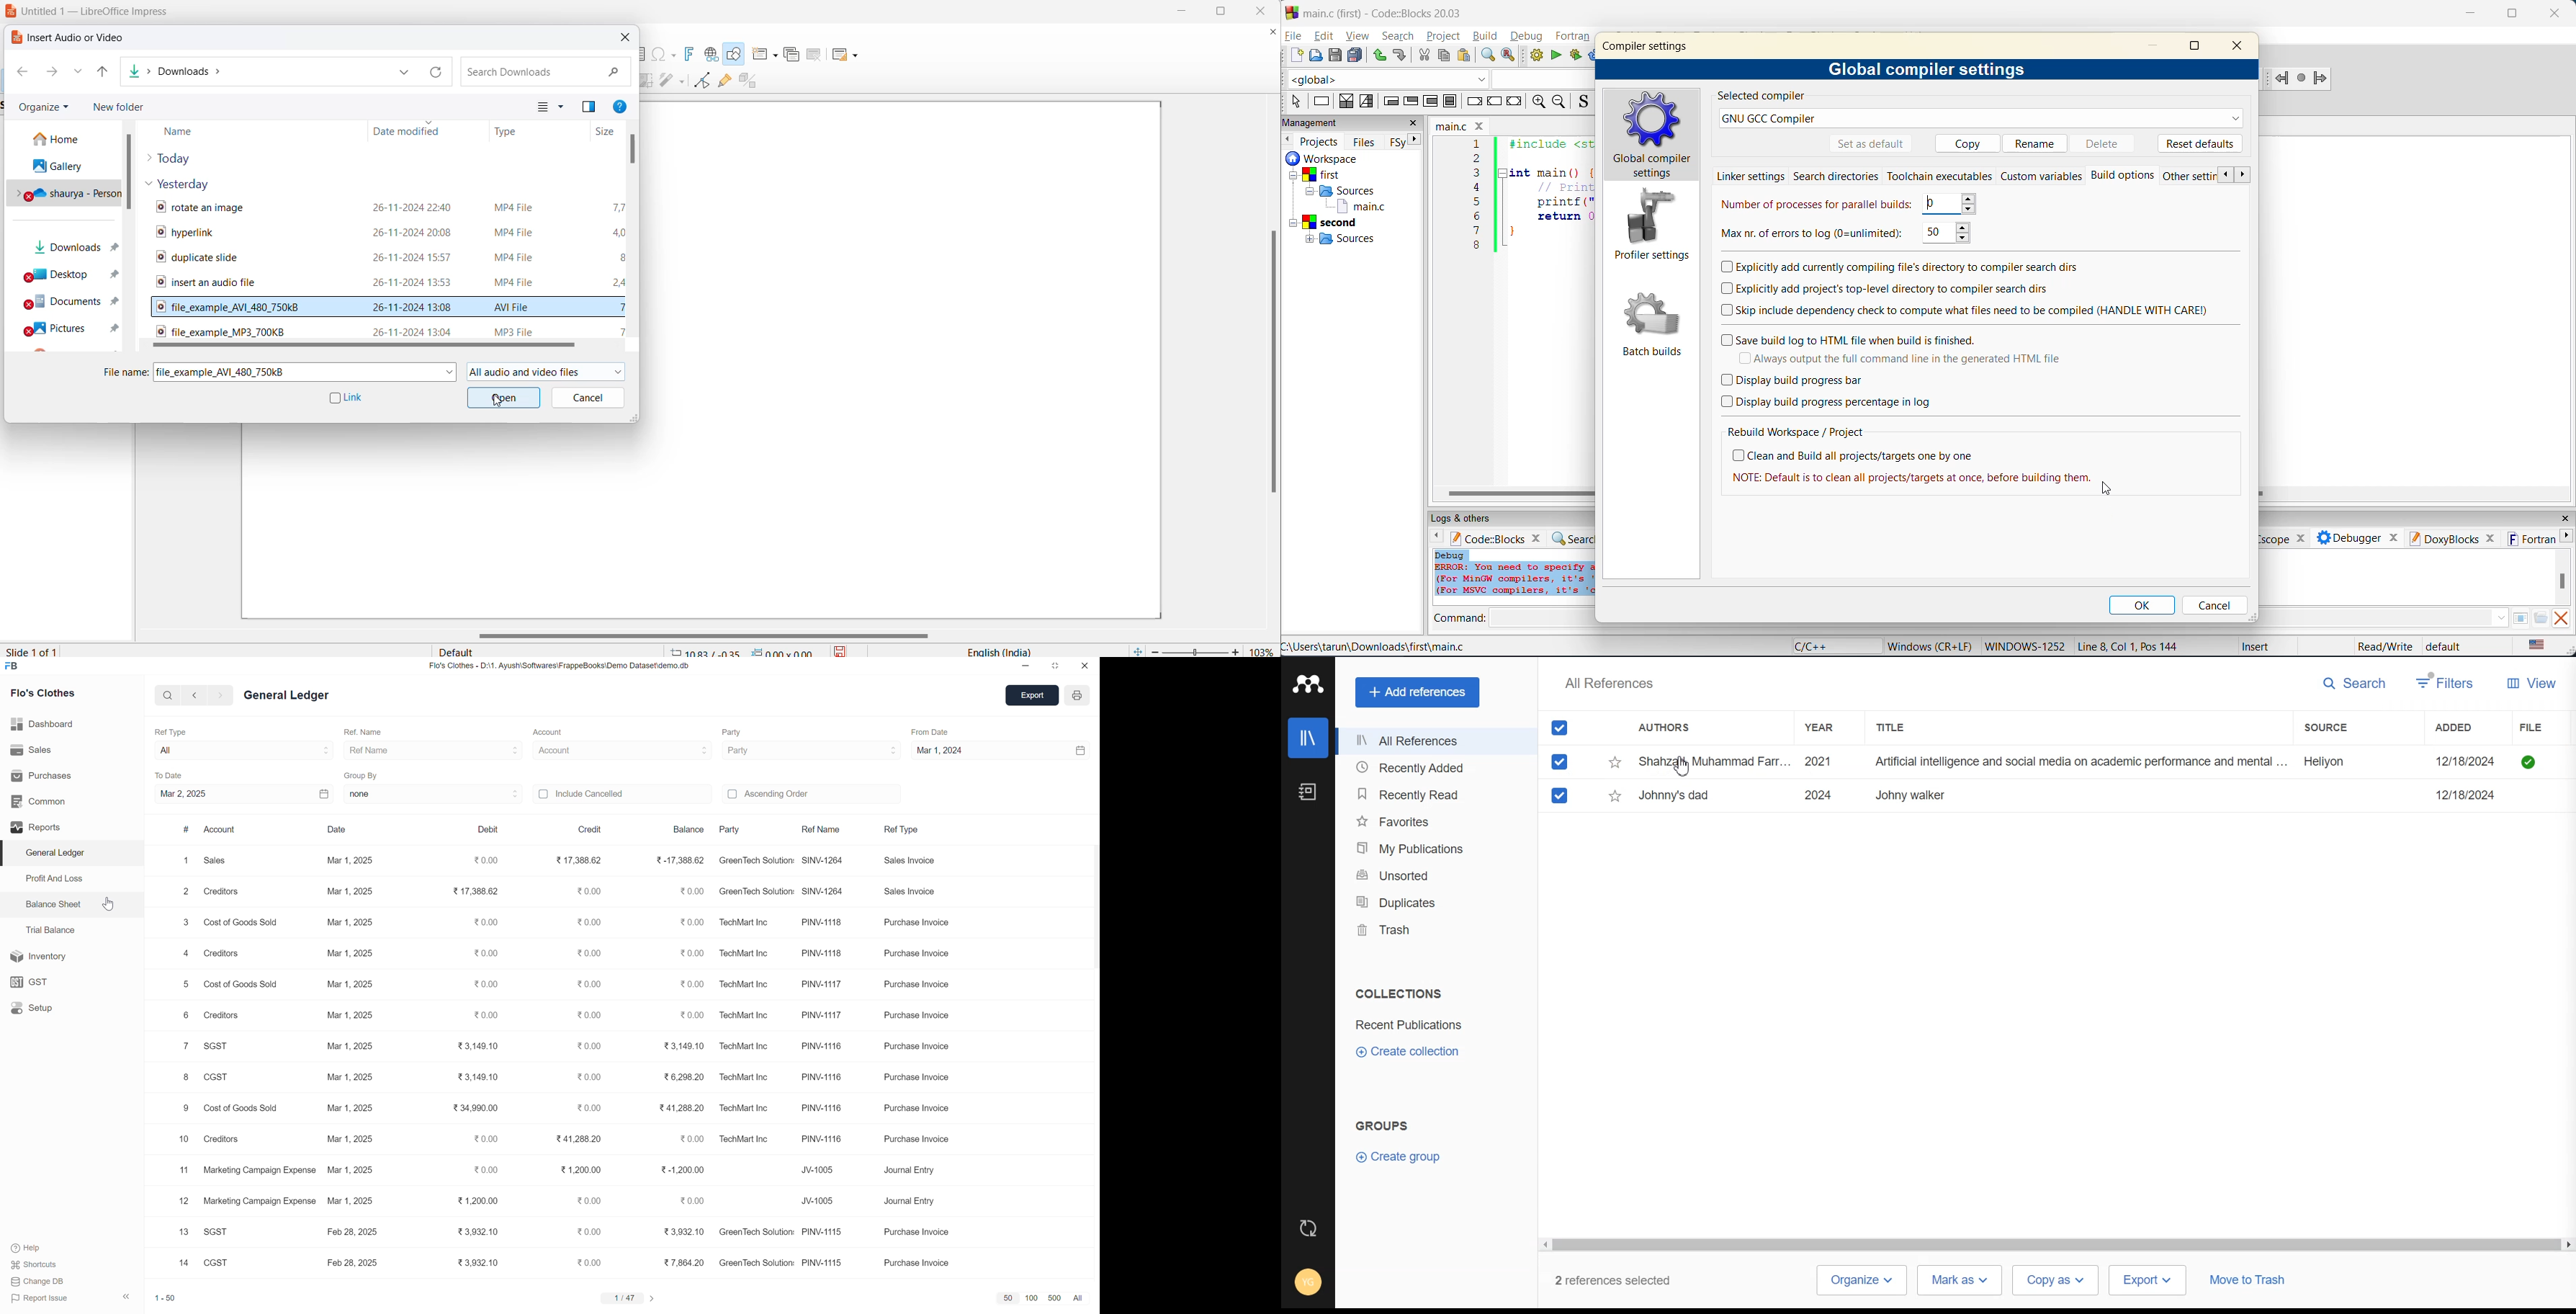 The image size is (2576, 1316). Describe the element at coordinates (744, 921) in the screenshot. I see `TechMart Inc` at that location.